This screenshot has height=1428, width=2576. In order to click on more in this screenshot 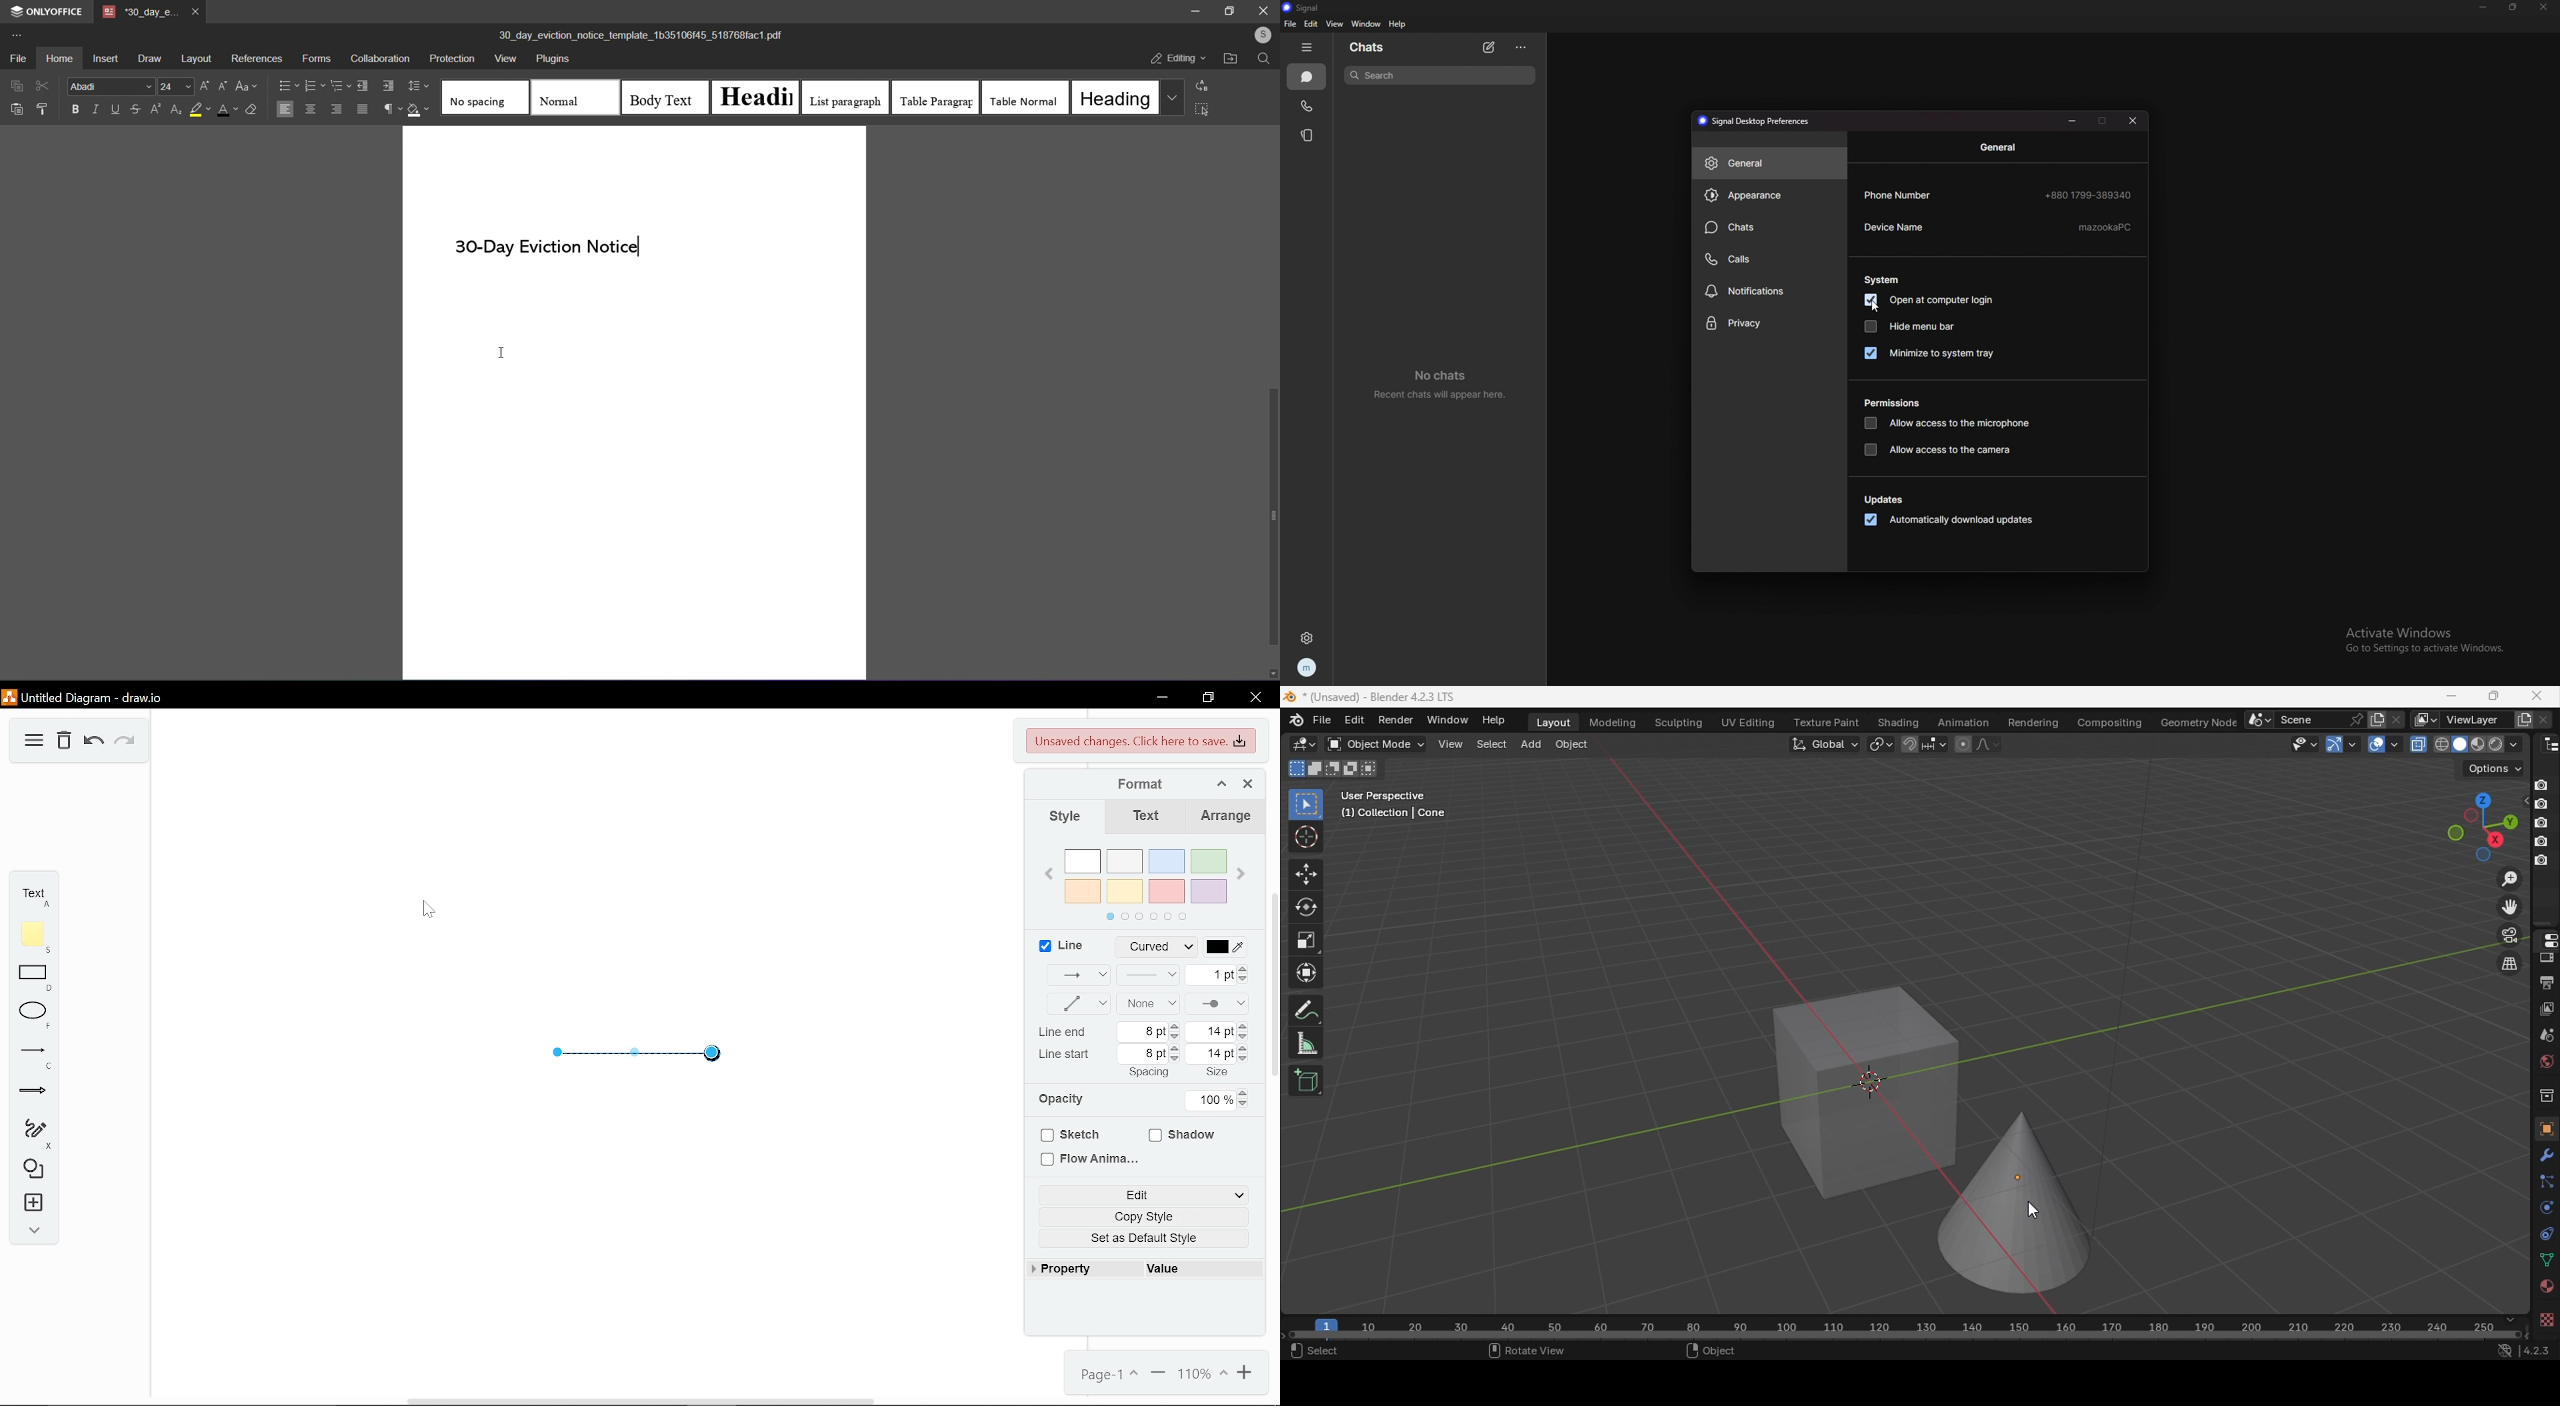, I will do `click(1171, 97)`.